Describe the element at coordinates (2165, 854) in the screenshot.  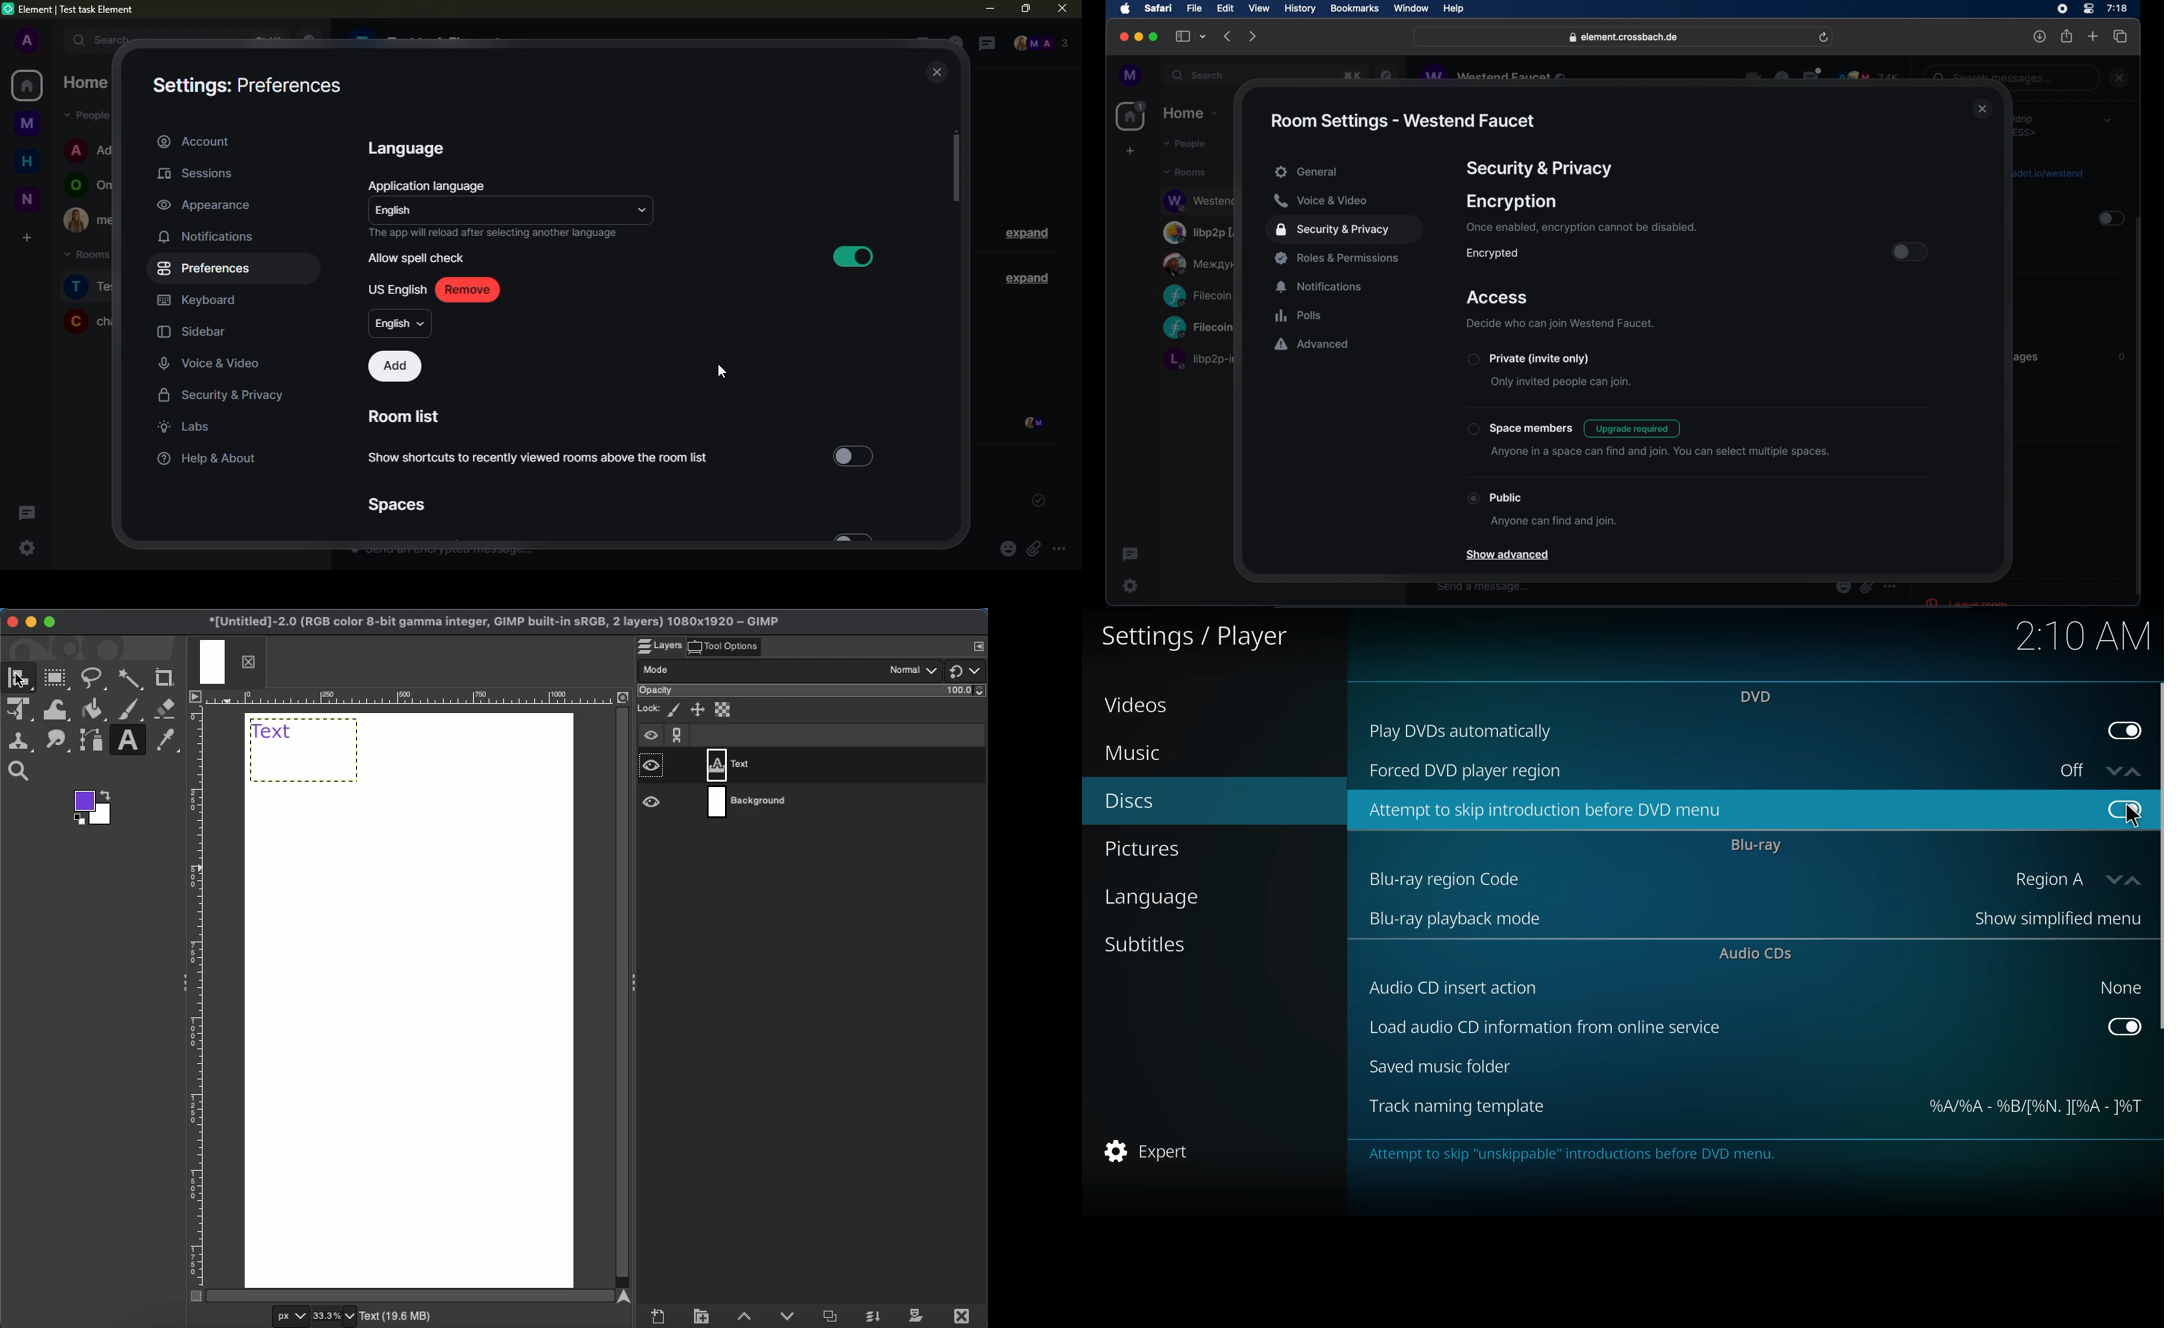
I see `scroll bar` at that location.